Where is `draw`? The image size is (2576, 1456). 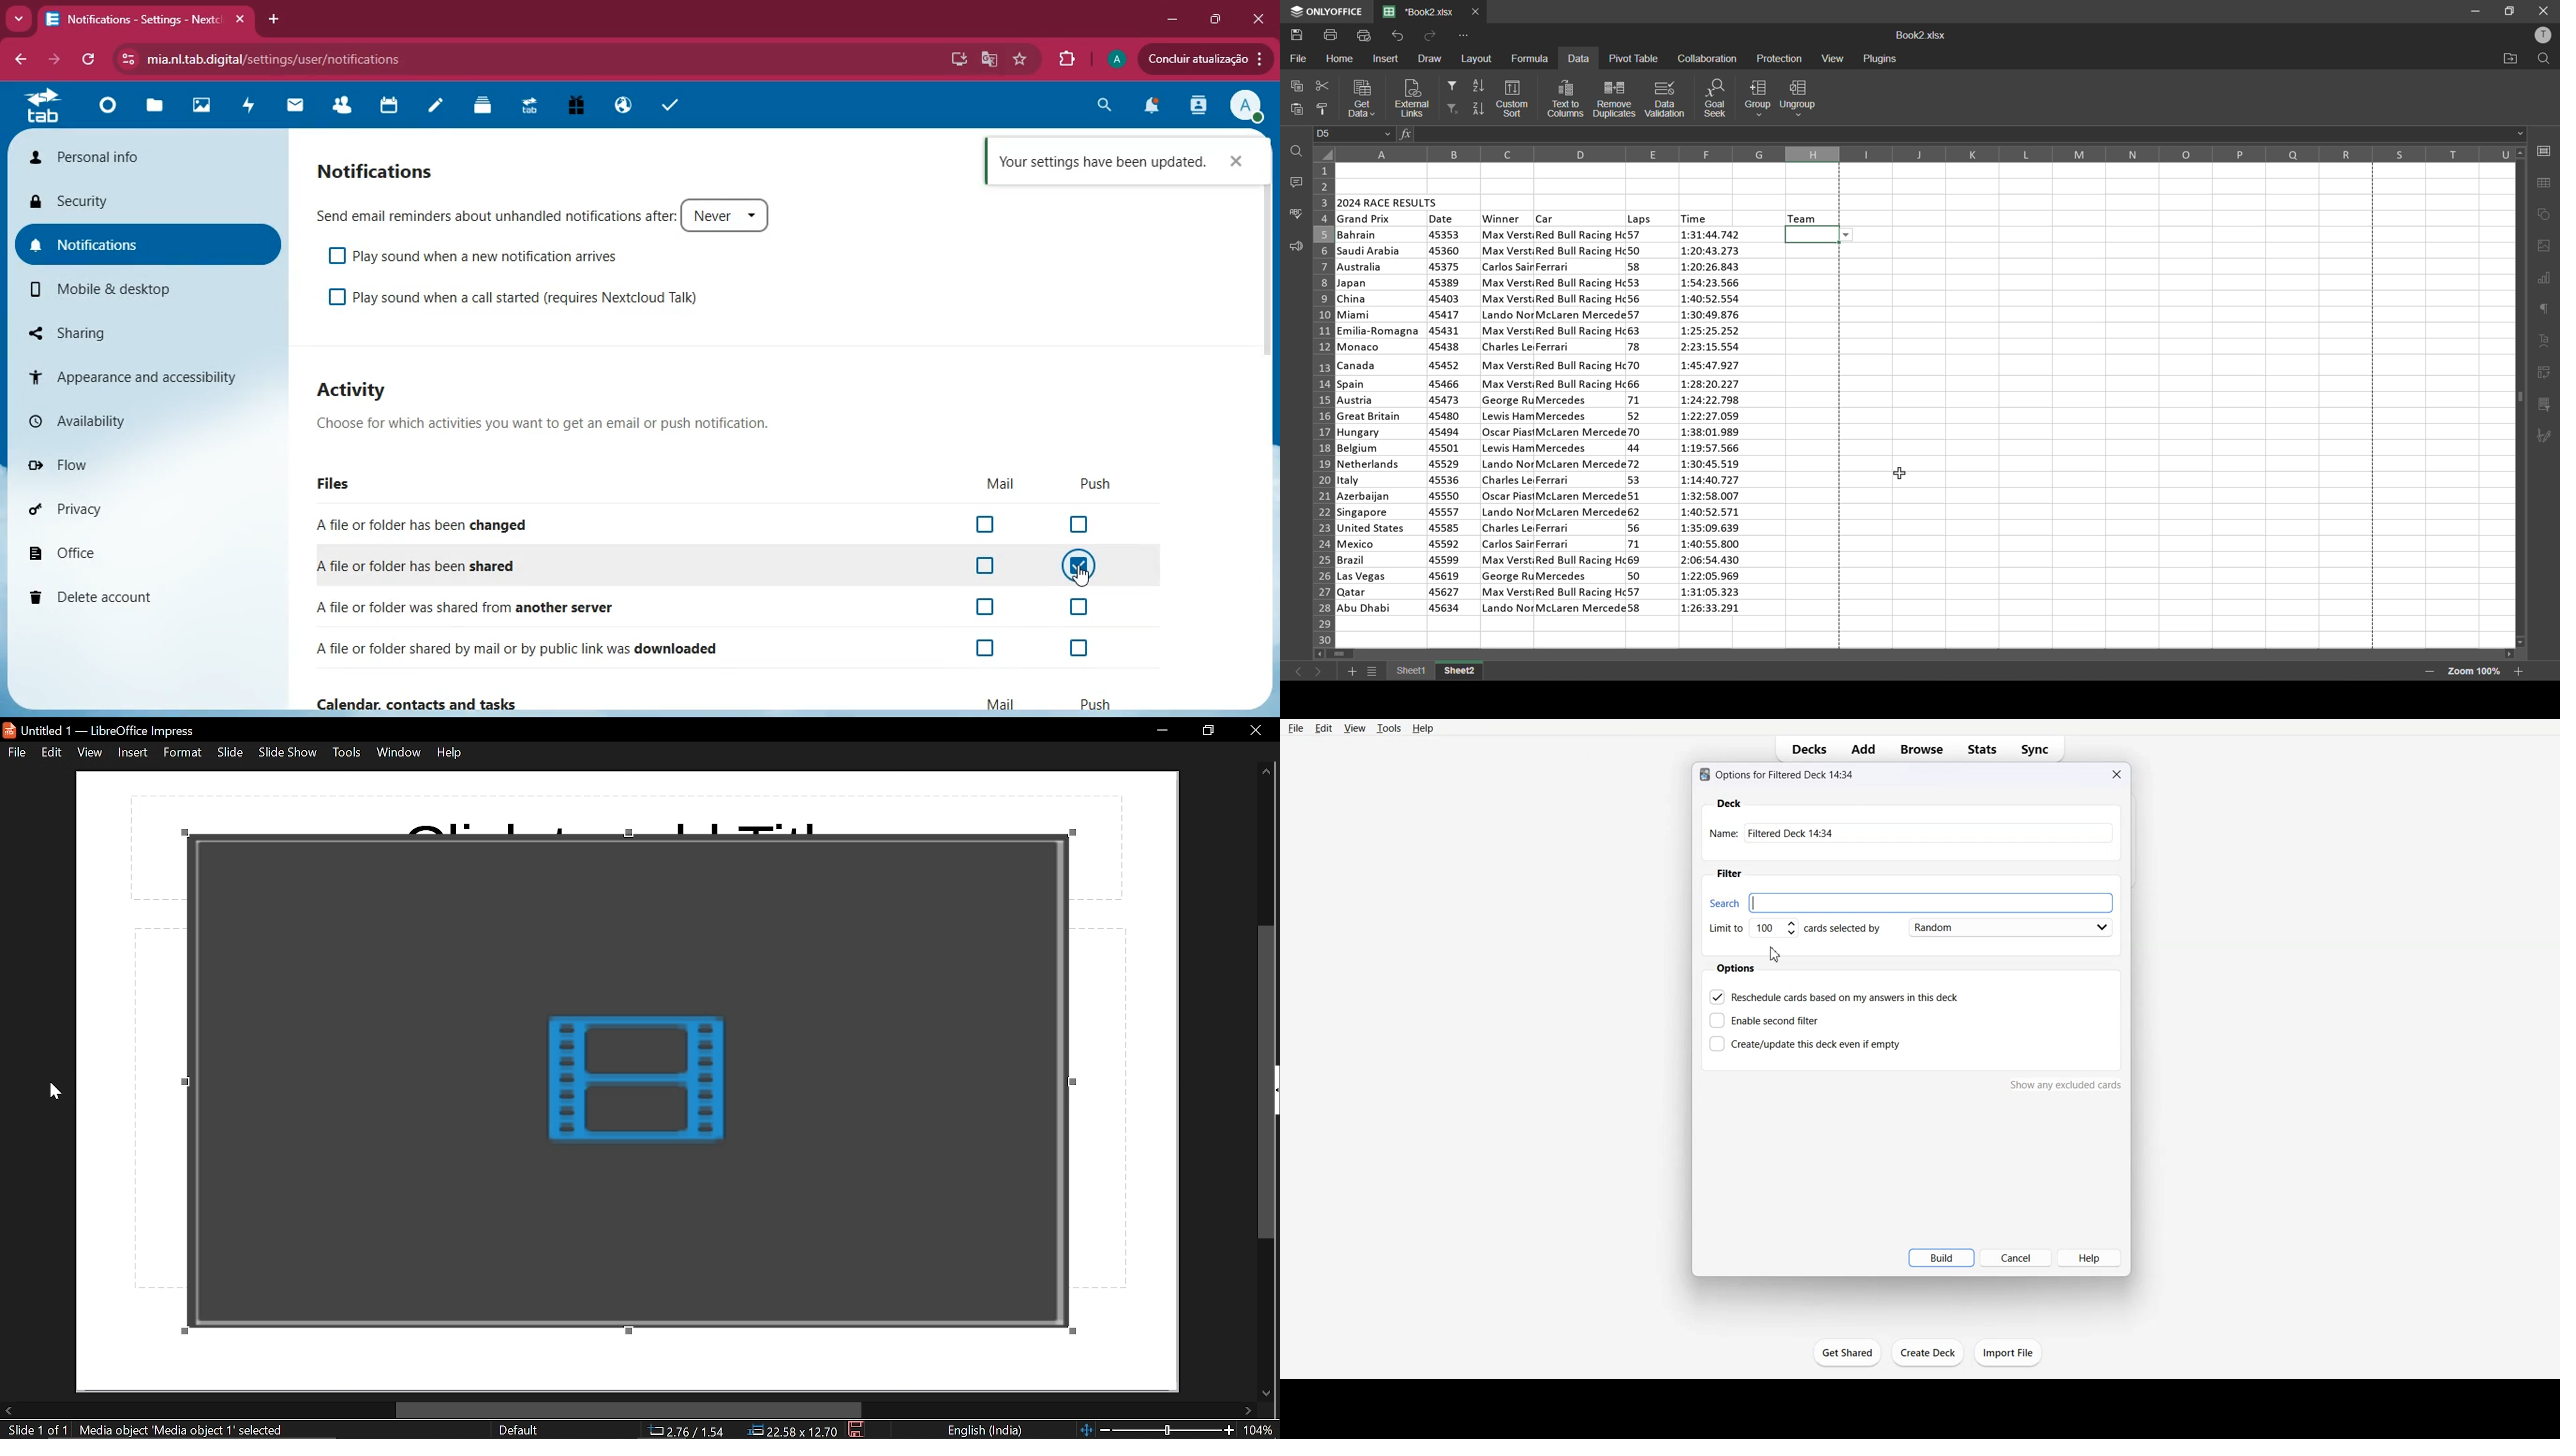
draw is located at coordinates (1431, 57).